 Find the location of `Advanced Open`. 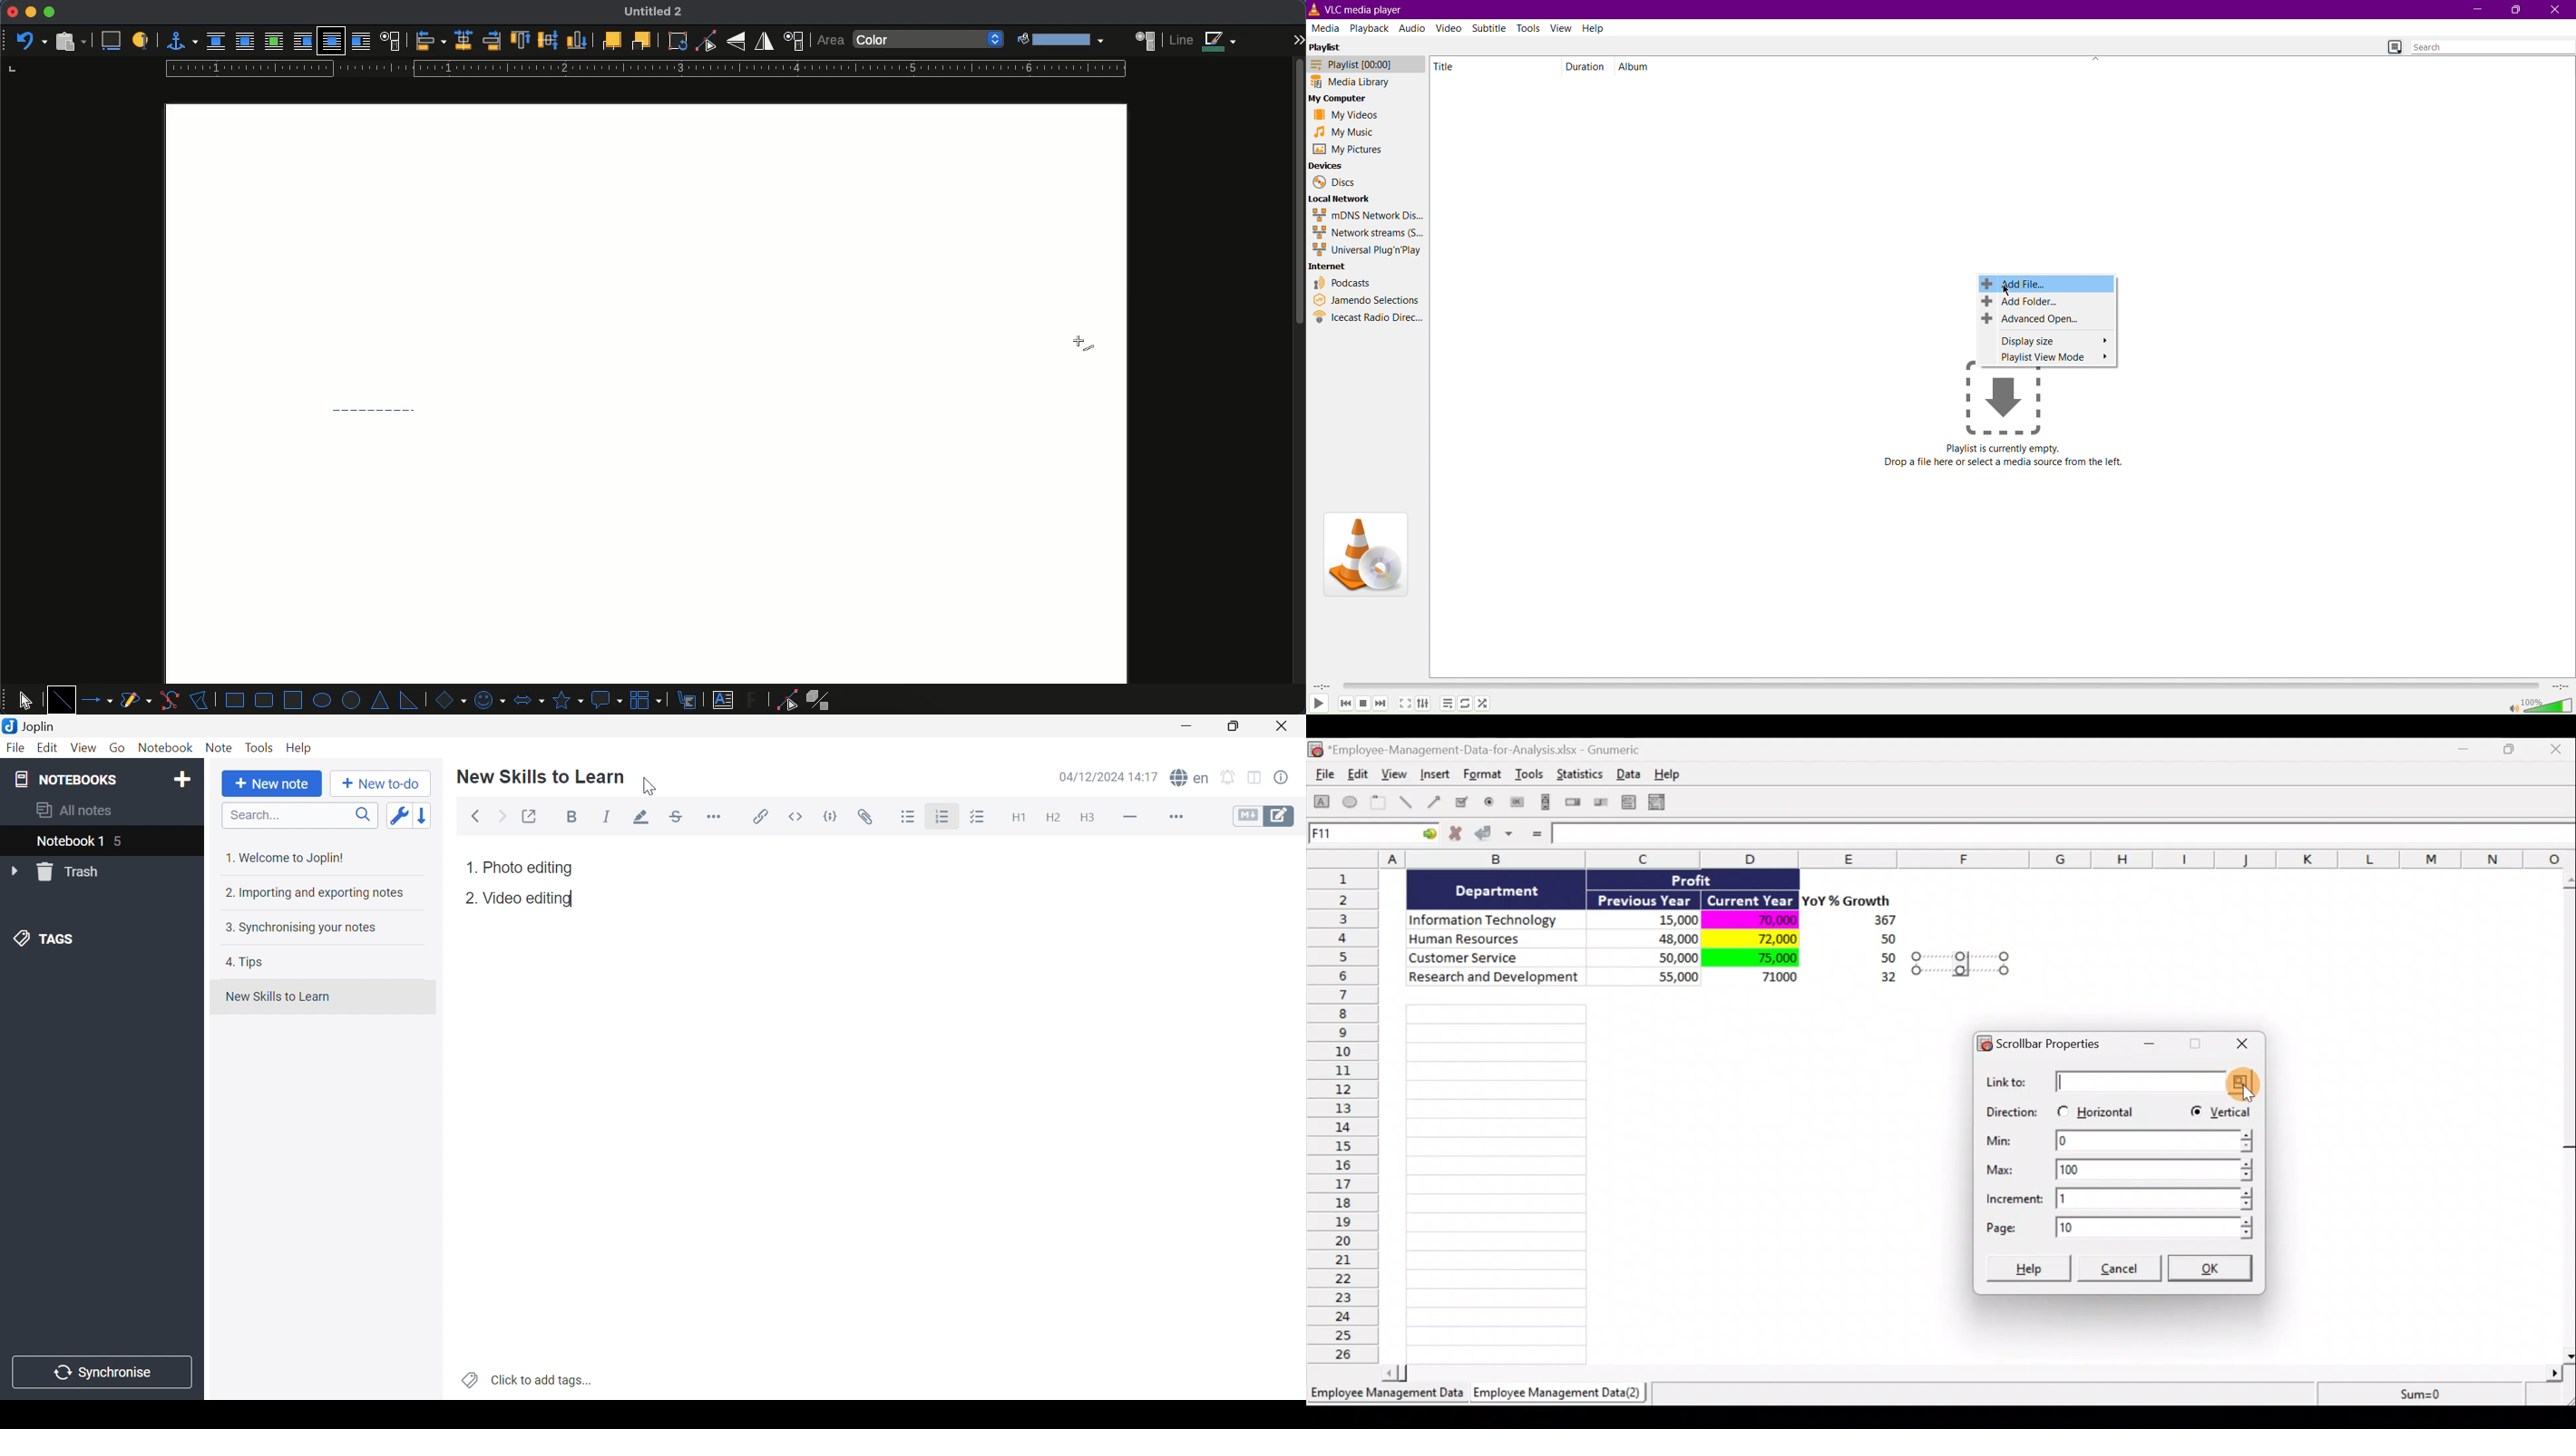

Advanced Open is located at coordinates (2046, 318).